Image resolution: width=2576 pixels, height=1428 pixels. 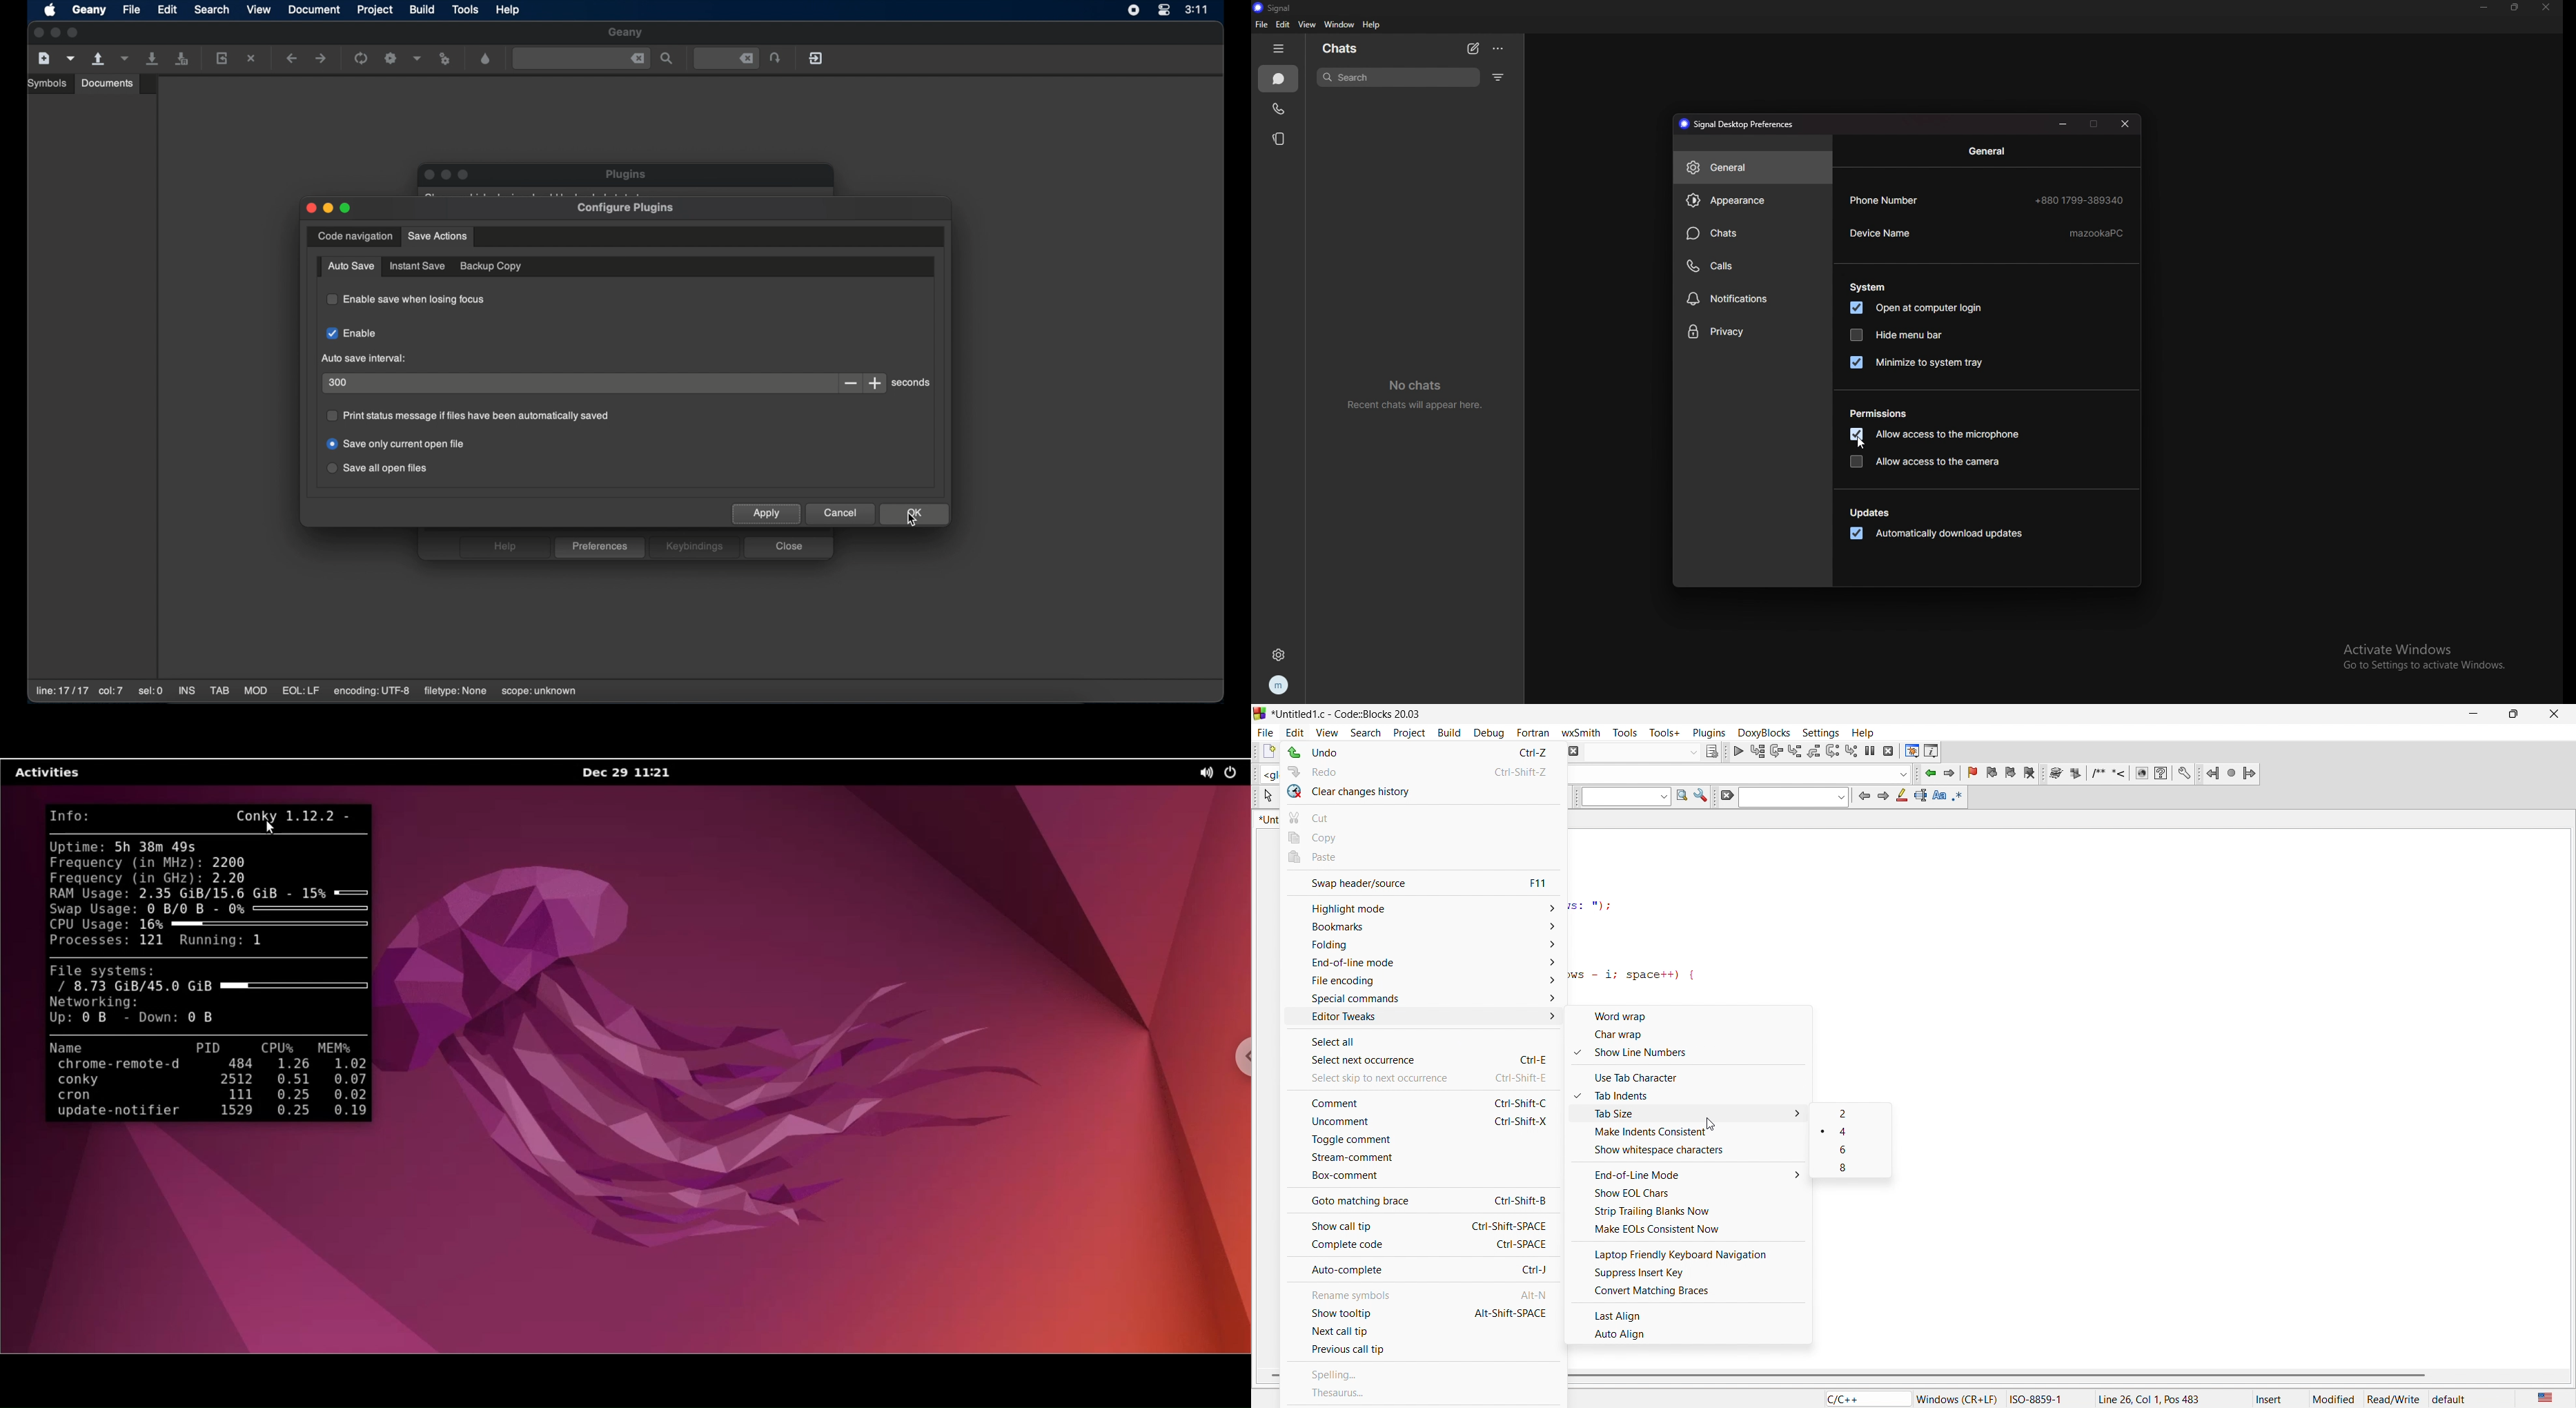 What do you see at coordinates (1751, 298) in the screenshot?
I see `notifications` at bounding box center [1751, 298].